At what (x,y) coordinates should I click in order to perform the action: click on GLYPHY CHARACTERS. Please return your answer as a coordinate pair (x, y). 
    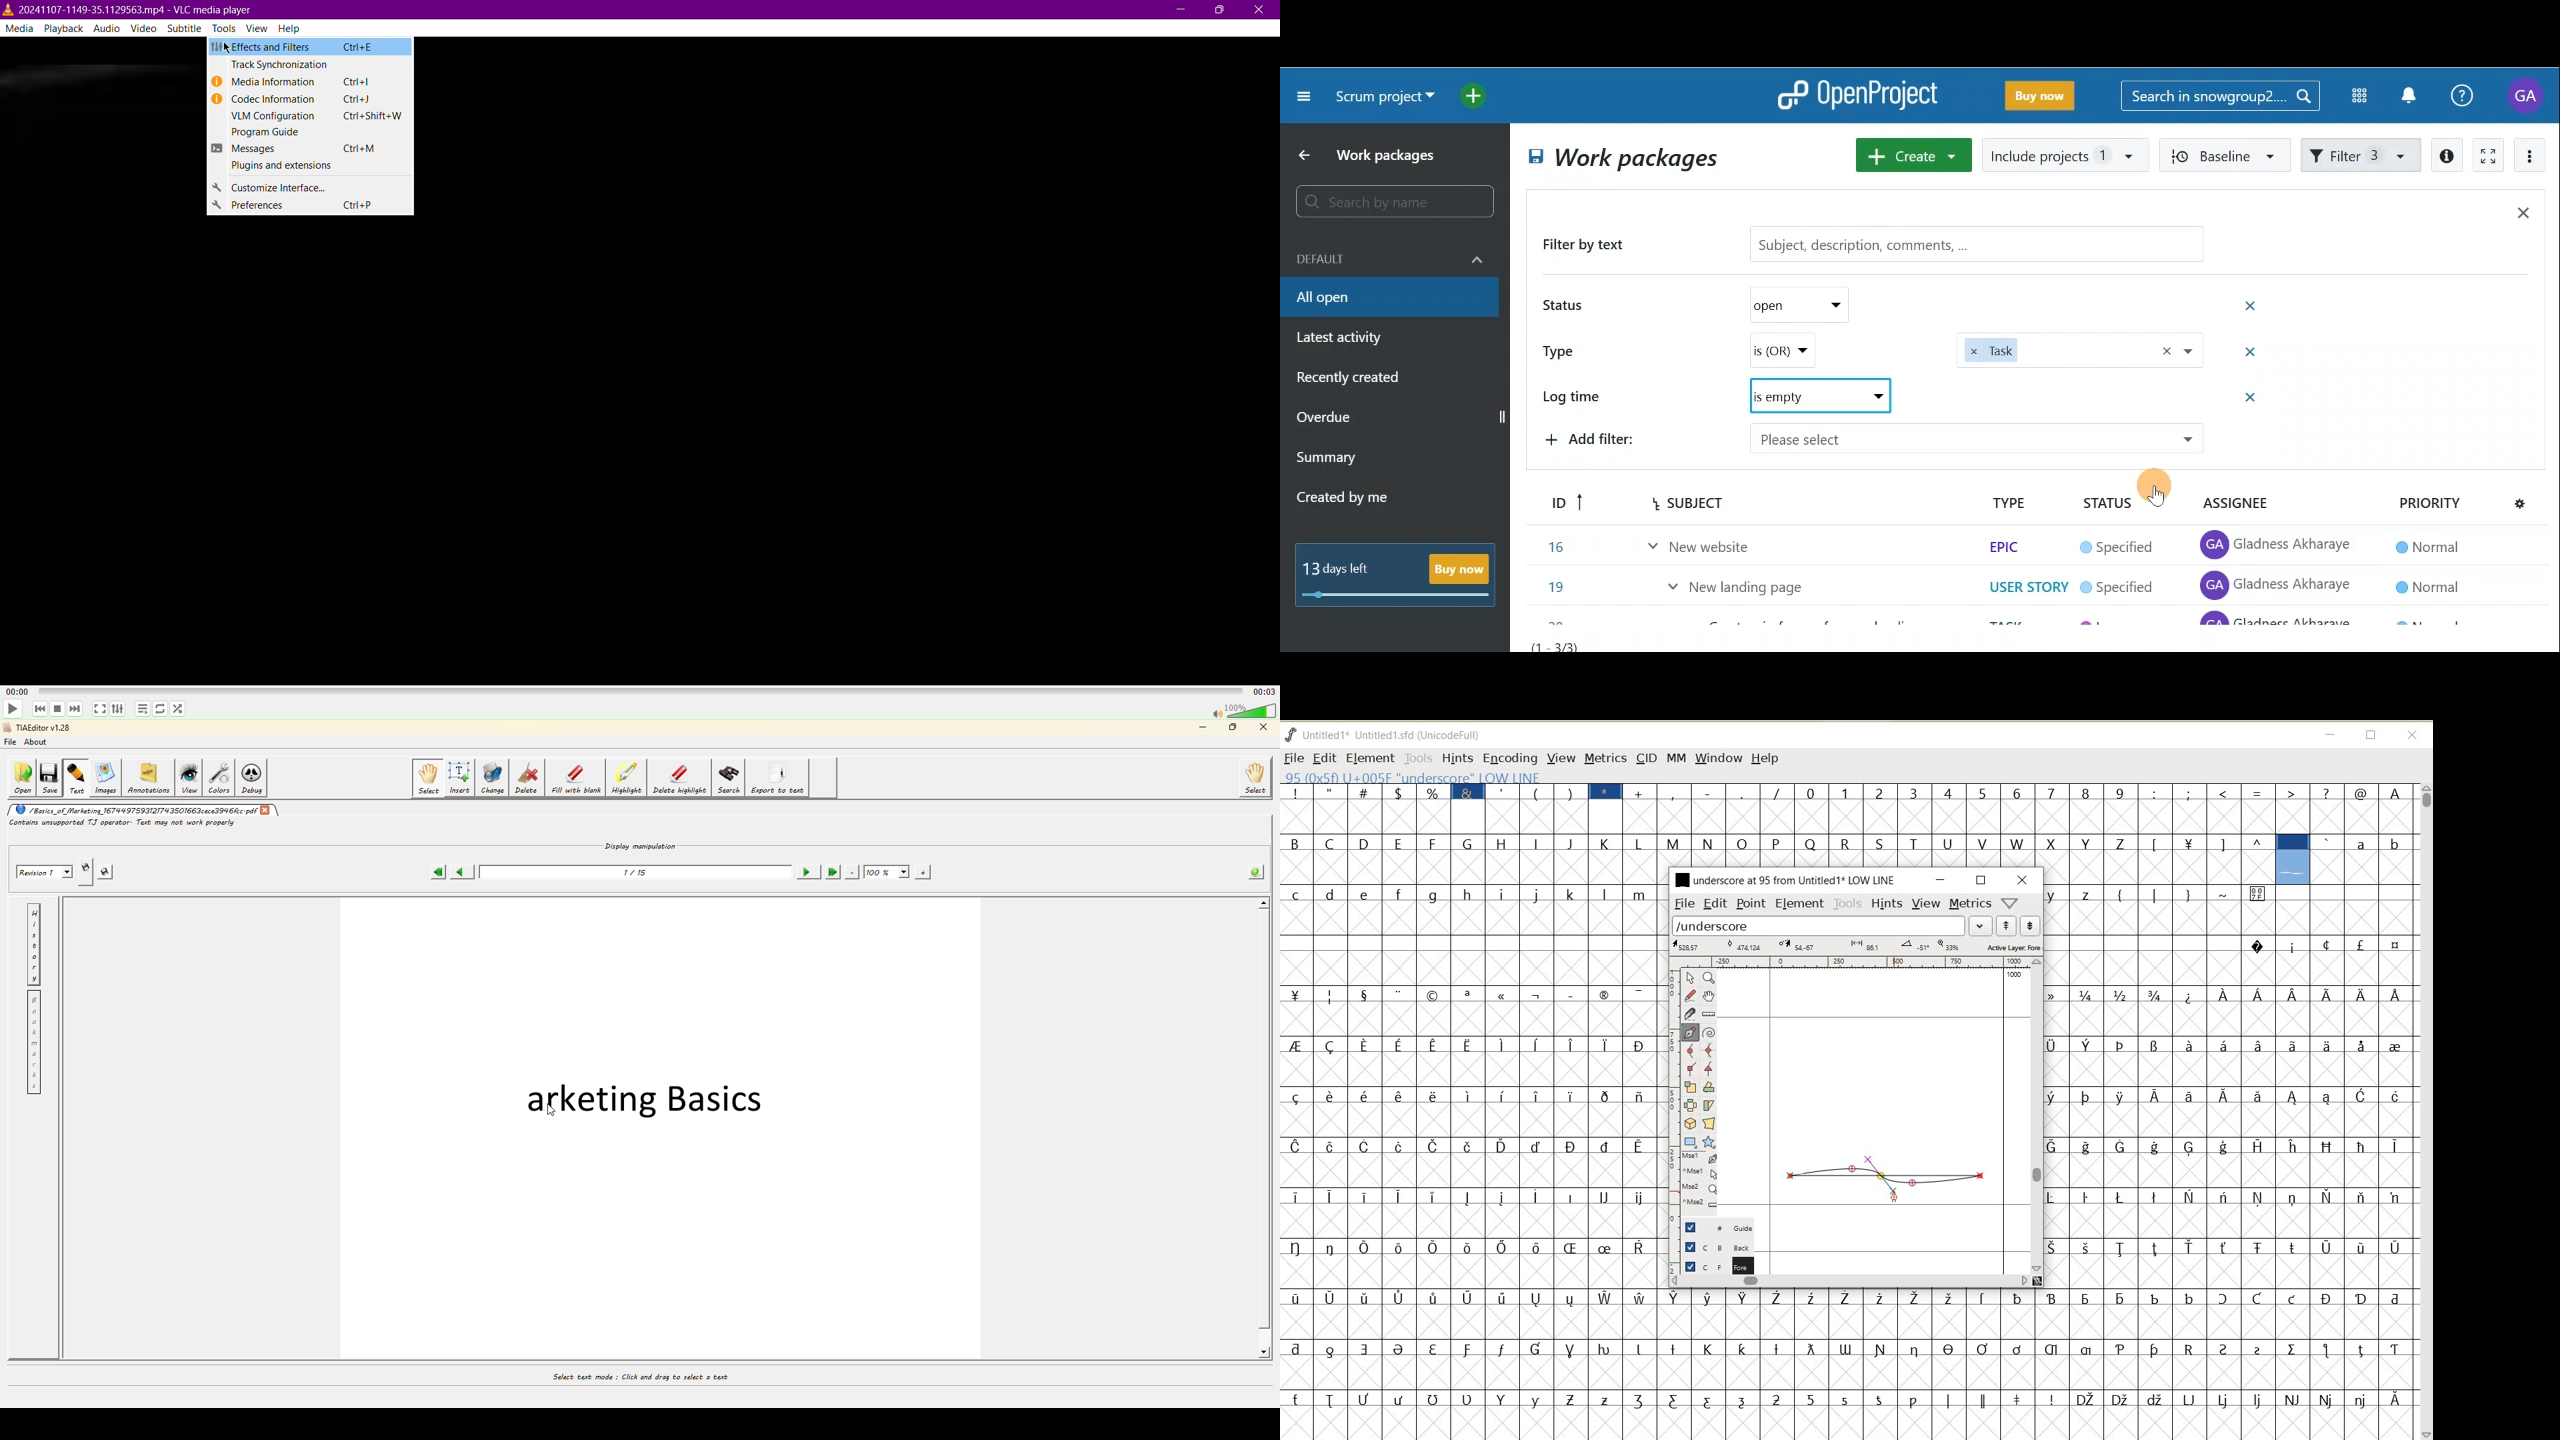
    Looking at the image, I should click on (1851, 845).